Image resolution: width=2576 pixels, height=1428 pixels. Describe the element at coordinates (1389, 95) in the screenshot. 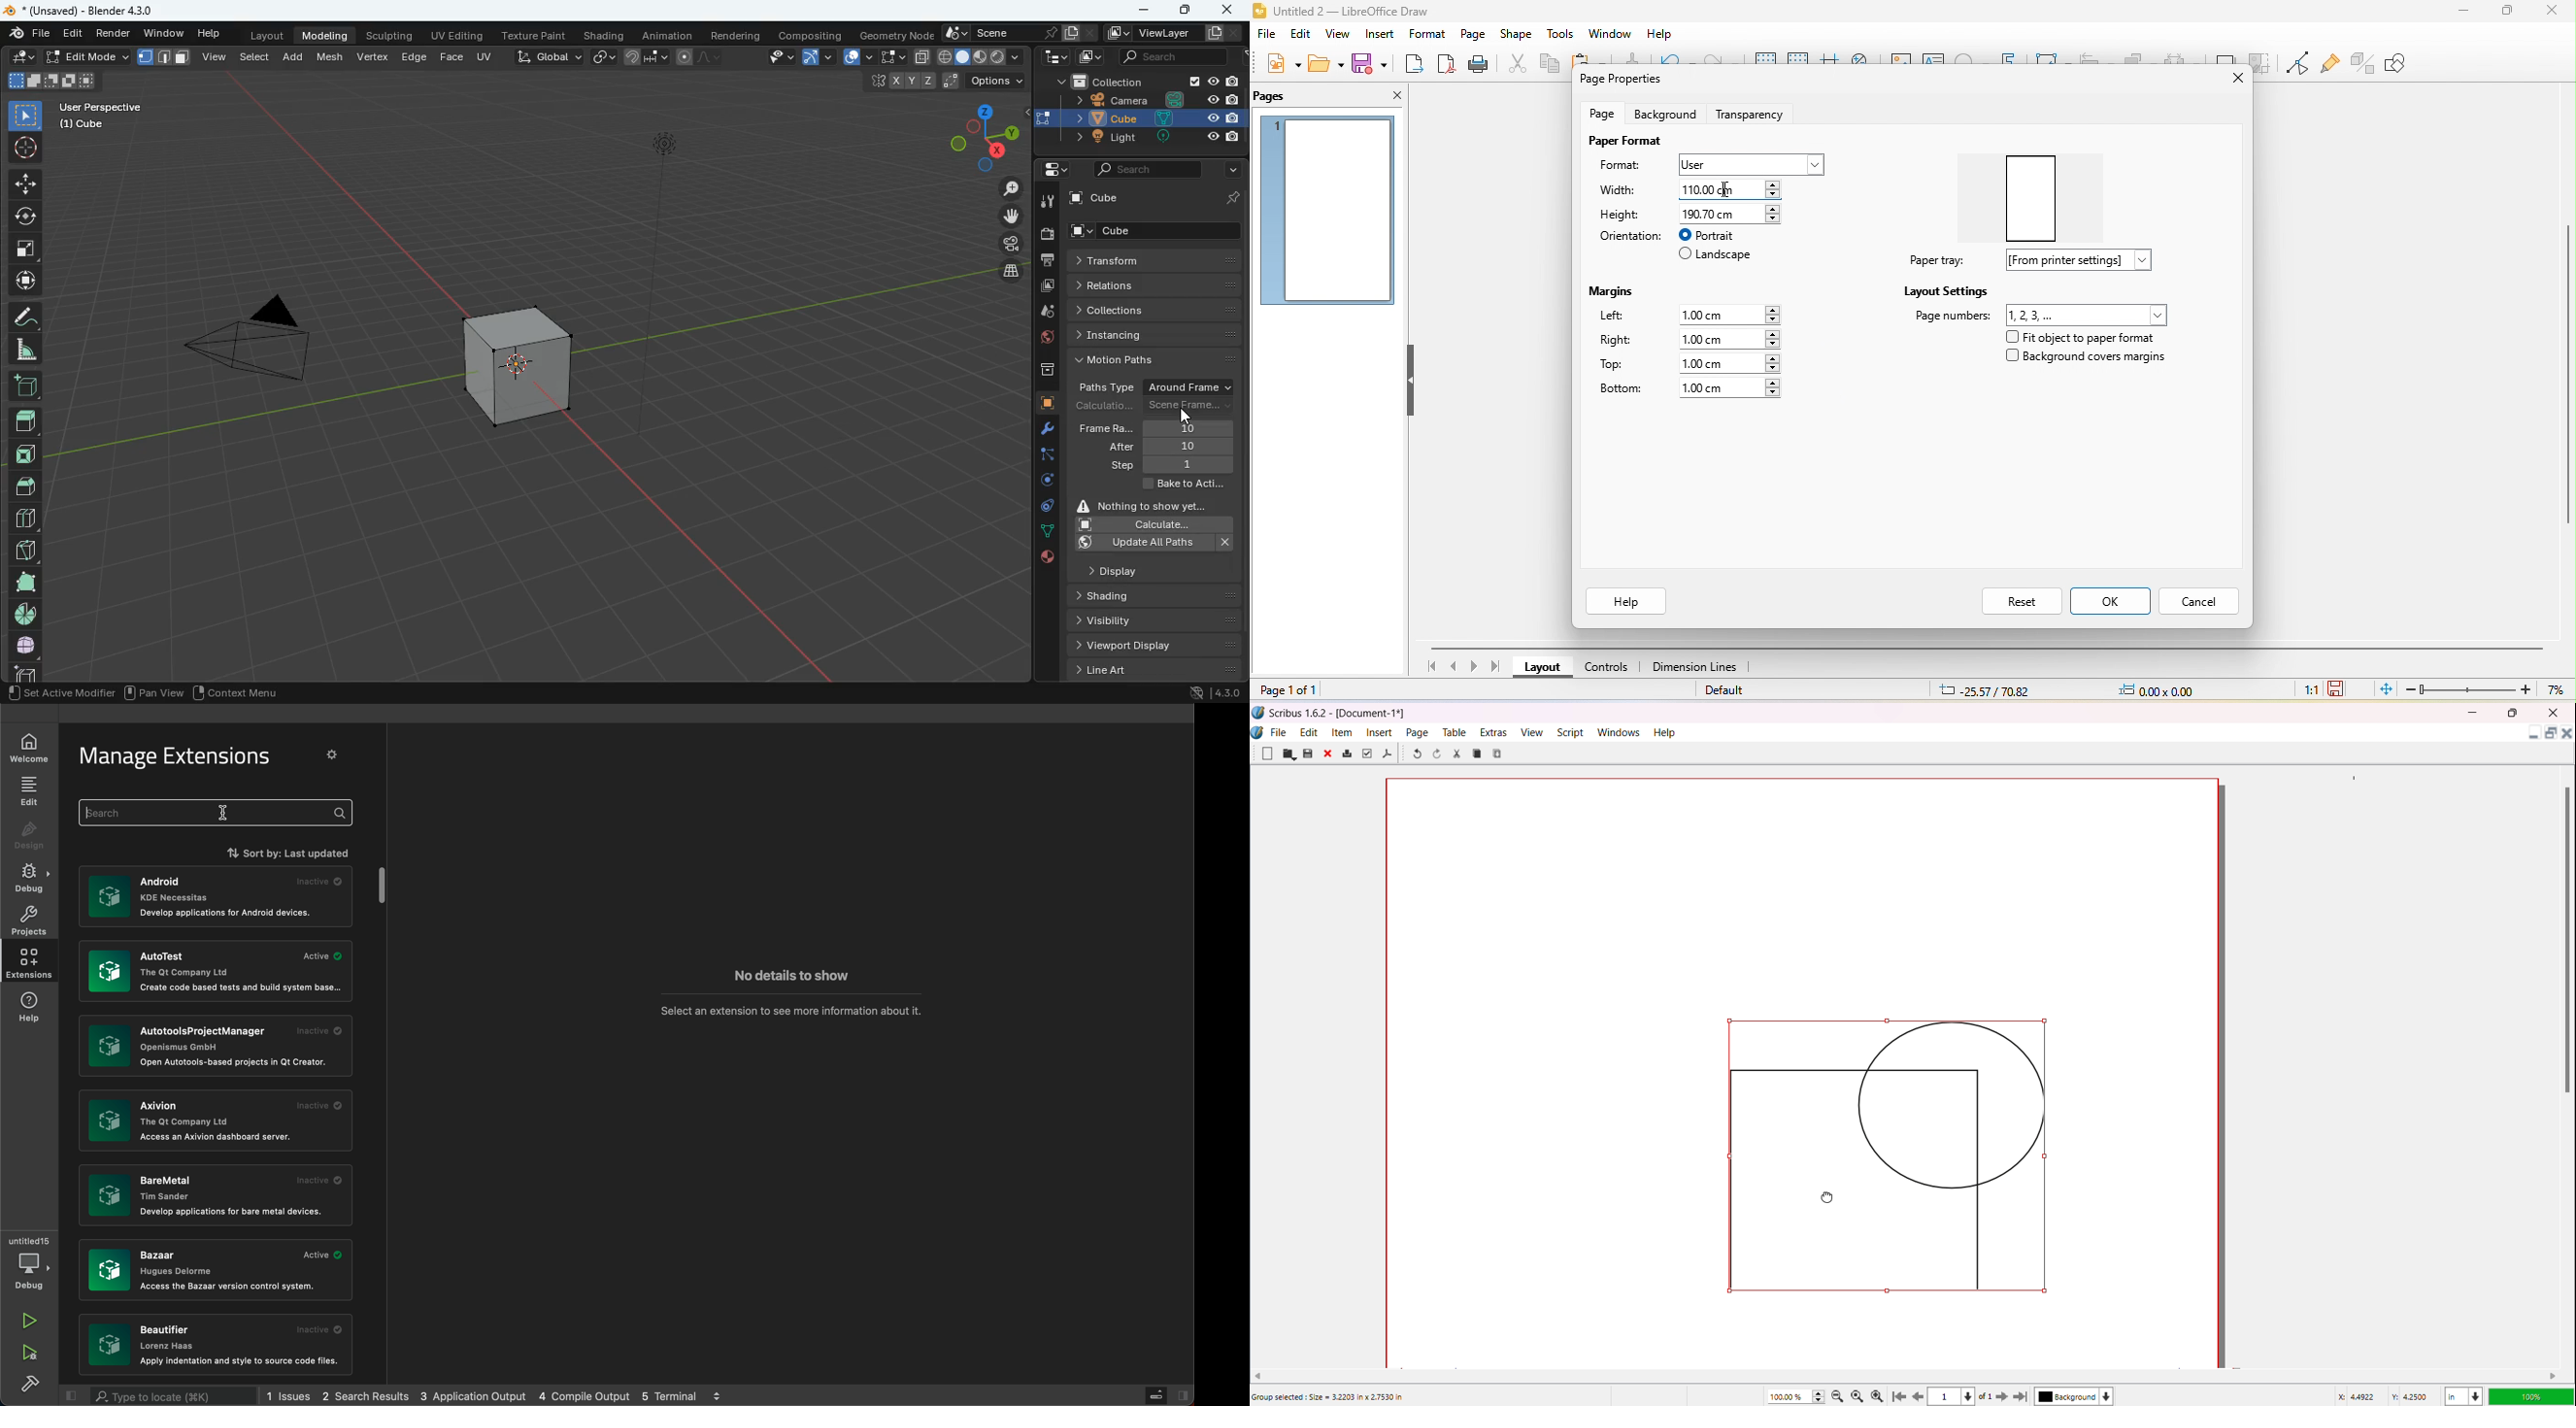

I see `close` at that location.